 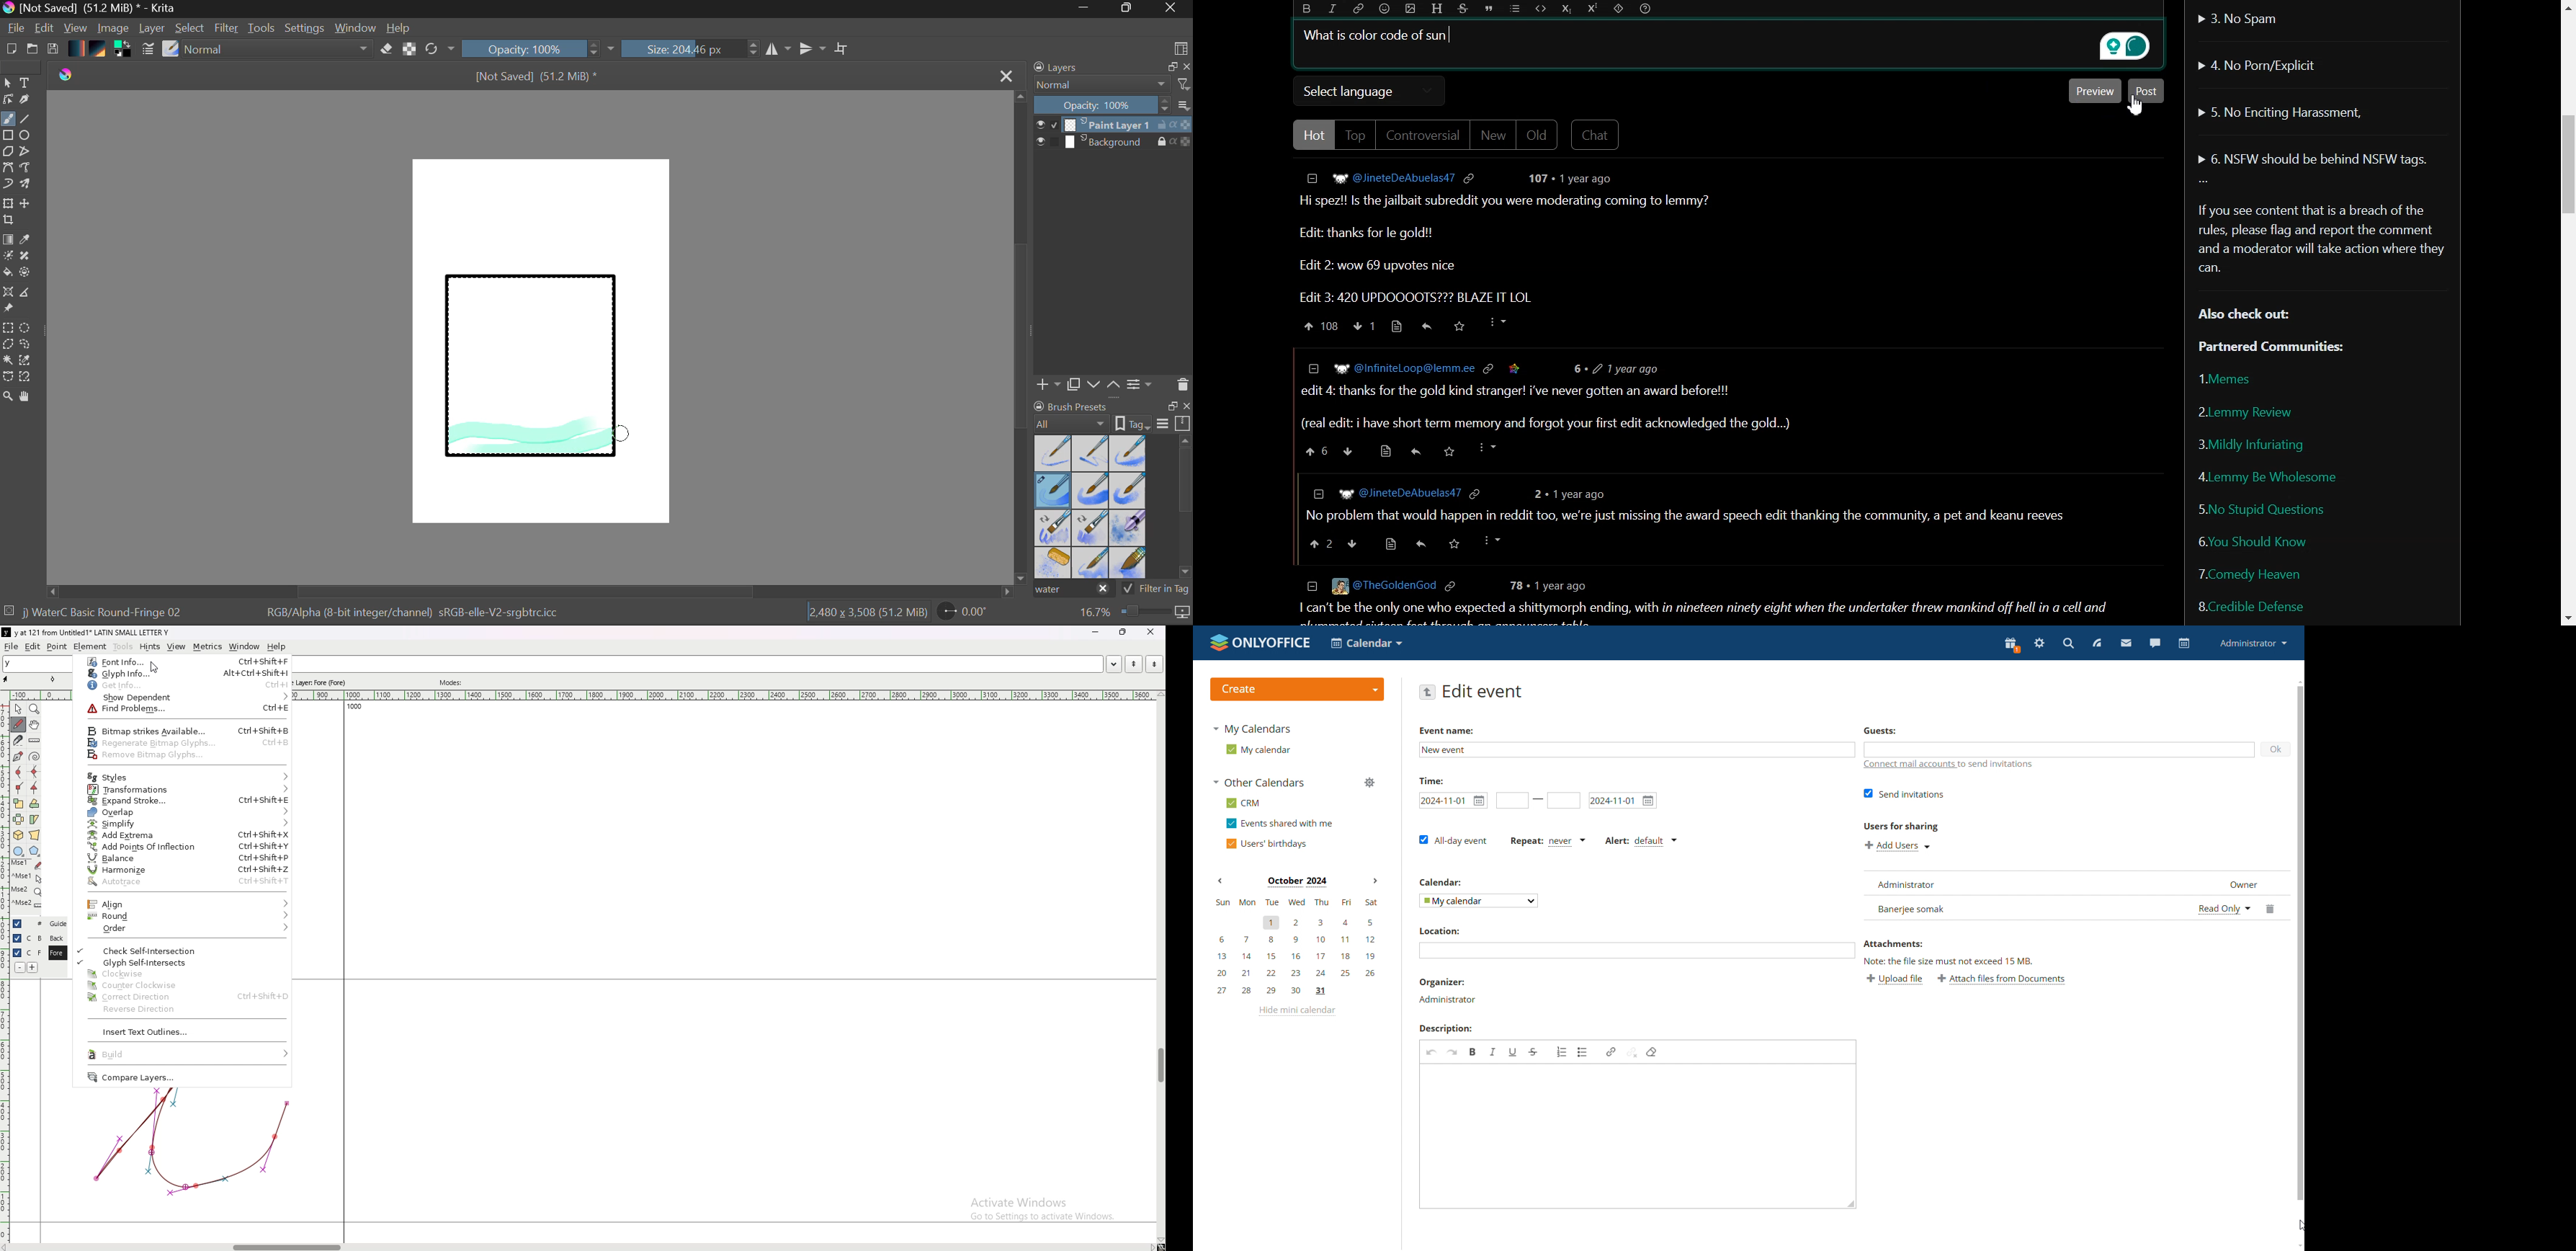 What do you see at coordinates (1445, 1030) in the screenshot?
I see `Description` at bounding box center [1445, 1030].